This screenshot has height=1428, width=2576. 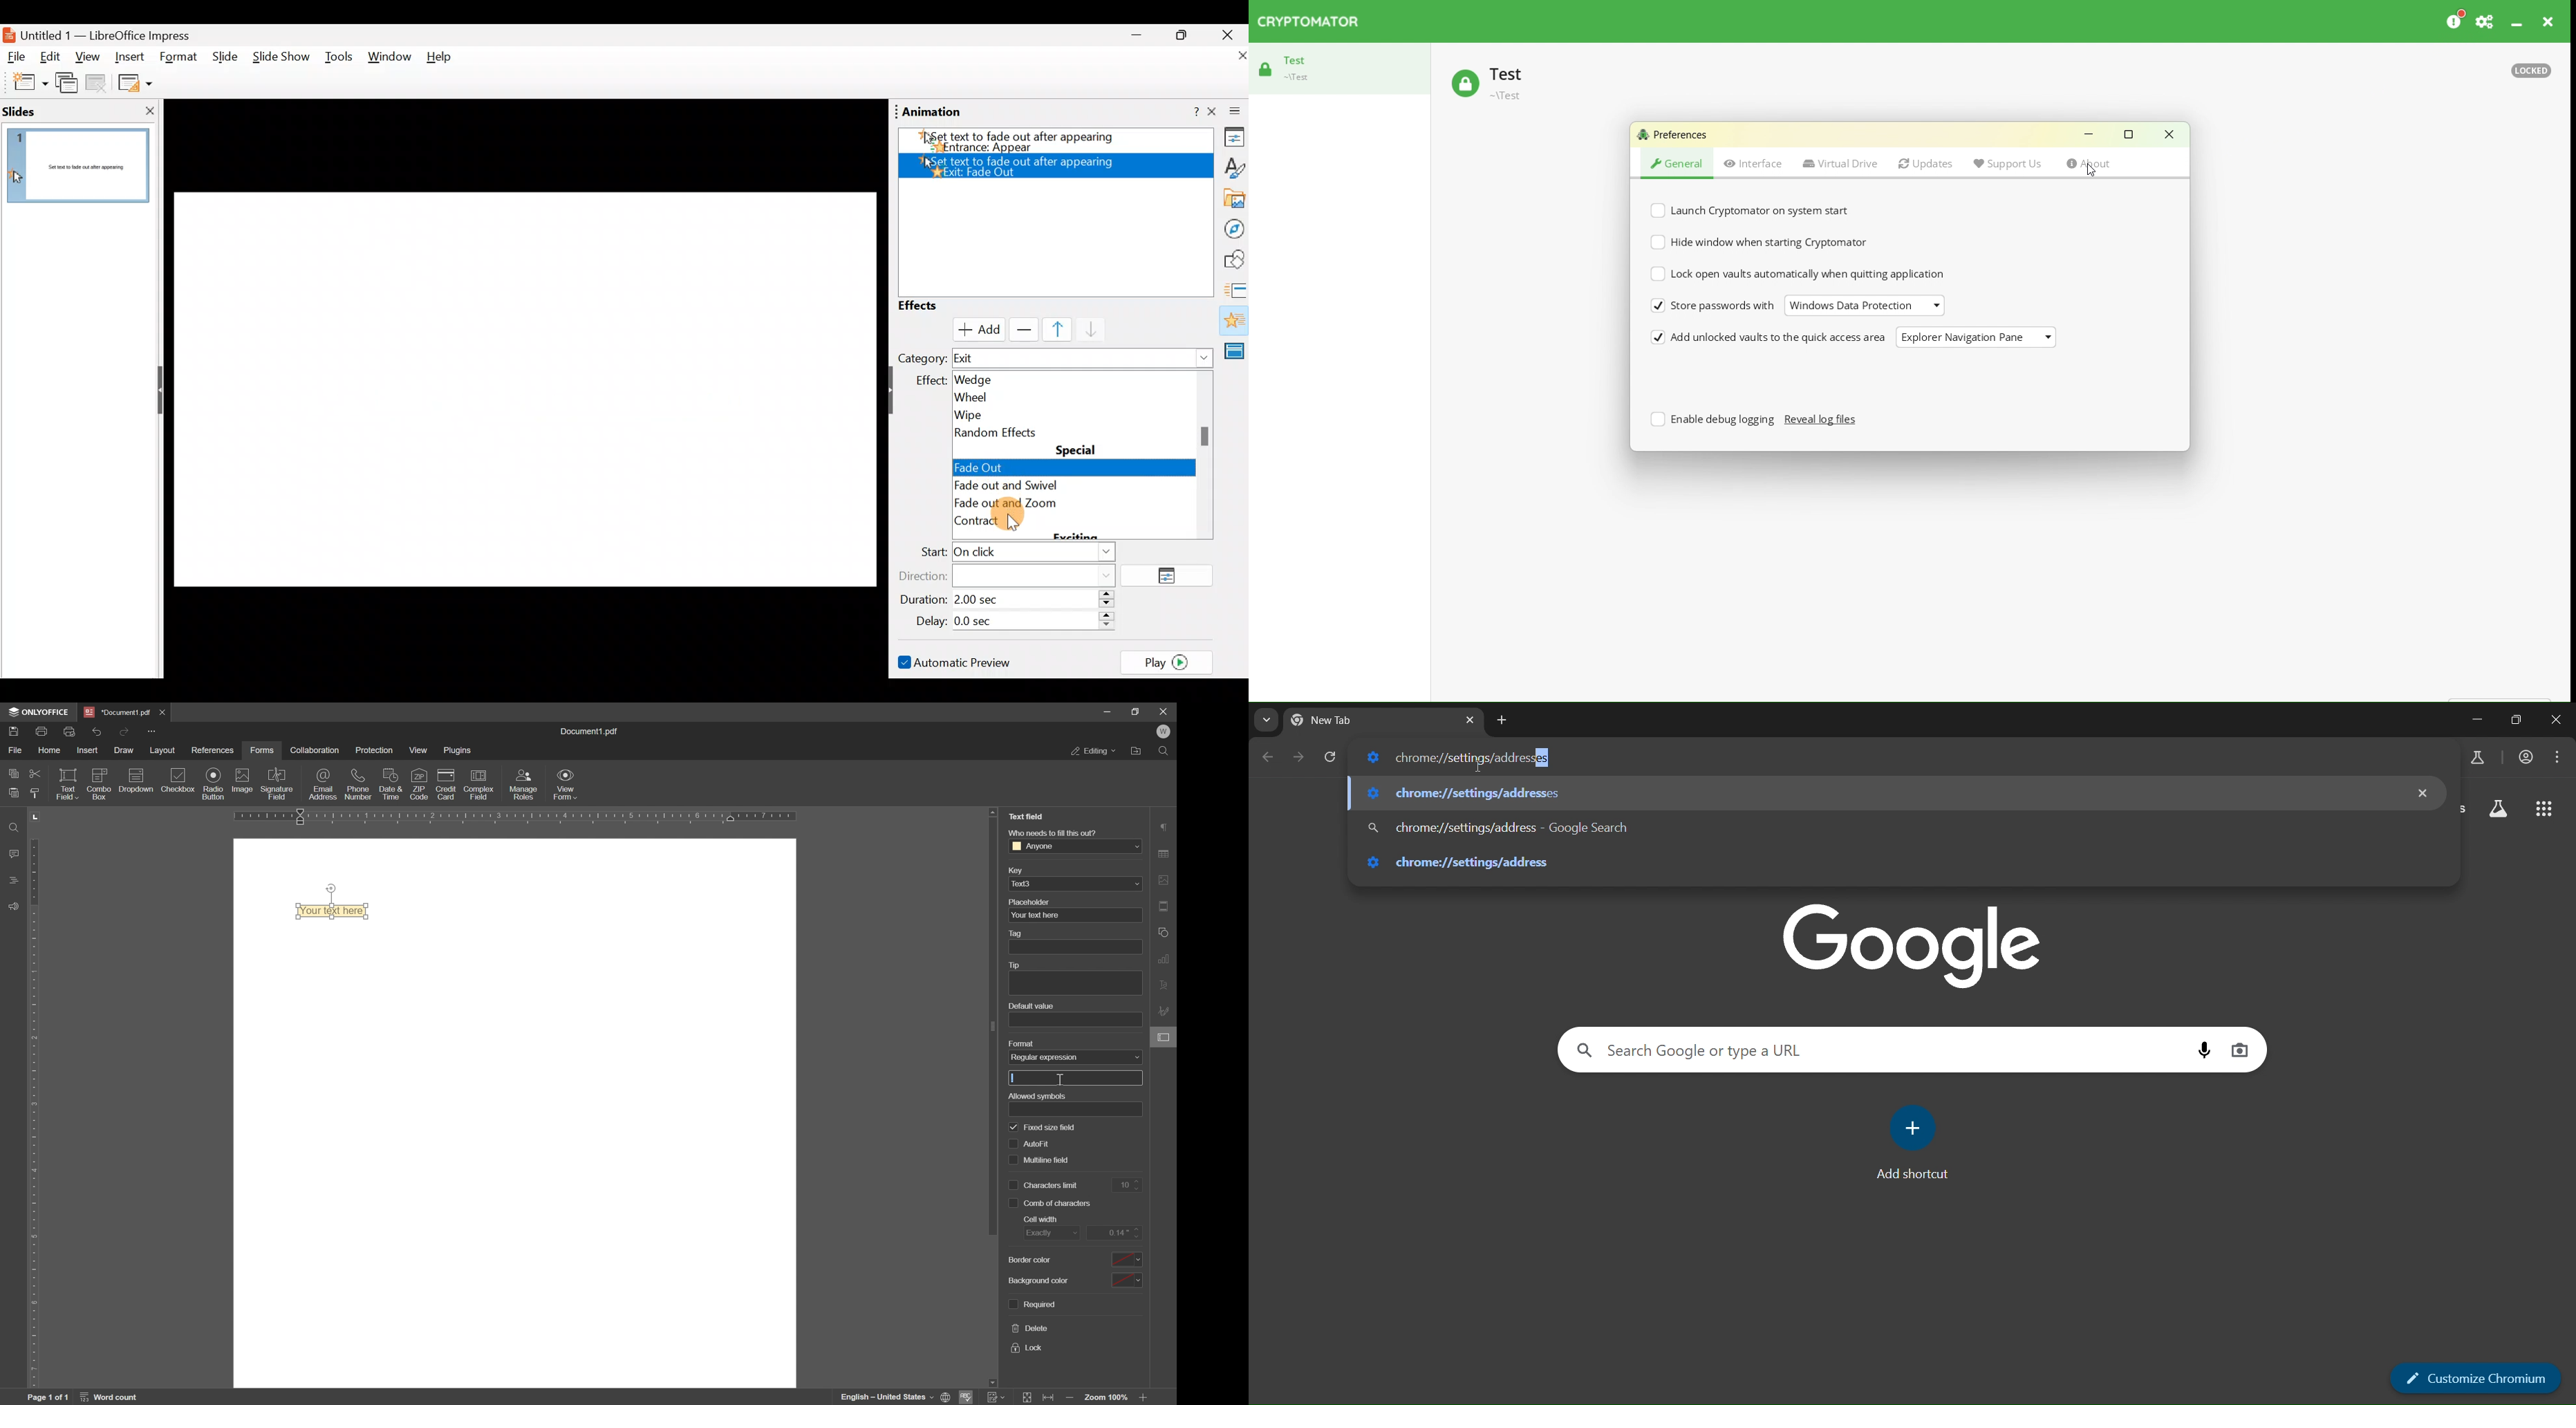 What do you see at coordinates (1076, 1078) in the screenshot?
I see `textbox` at bounding box center [1076, 1078].